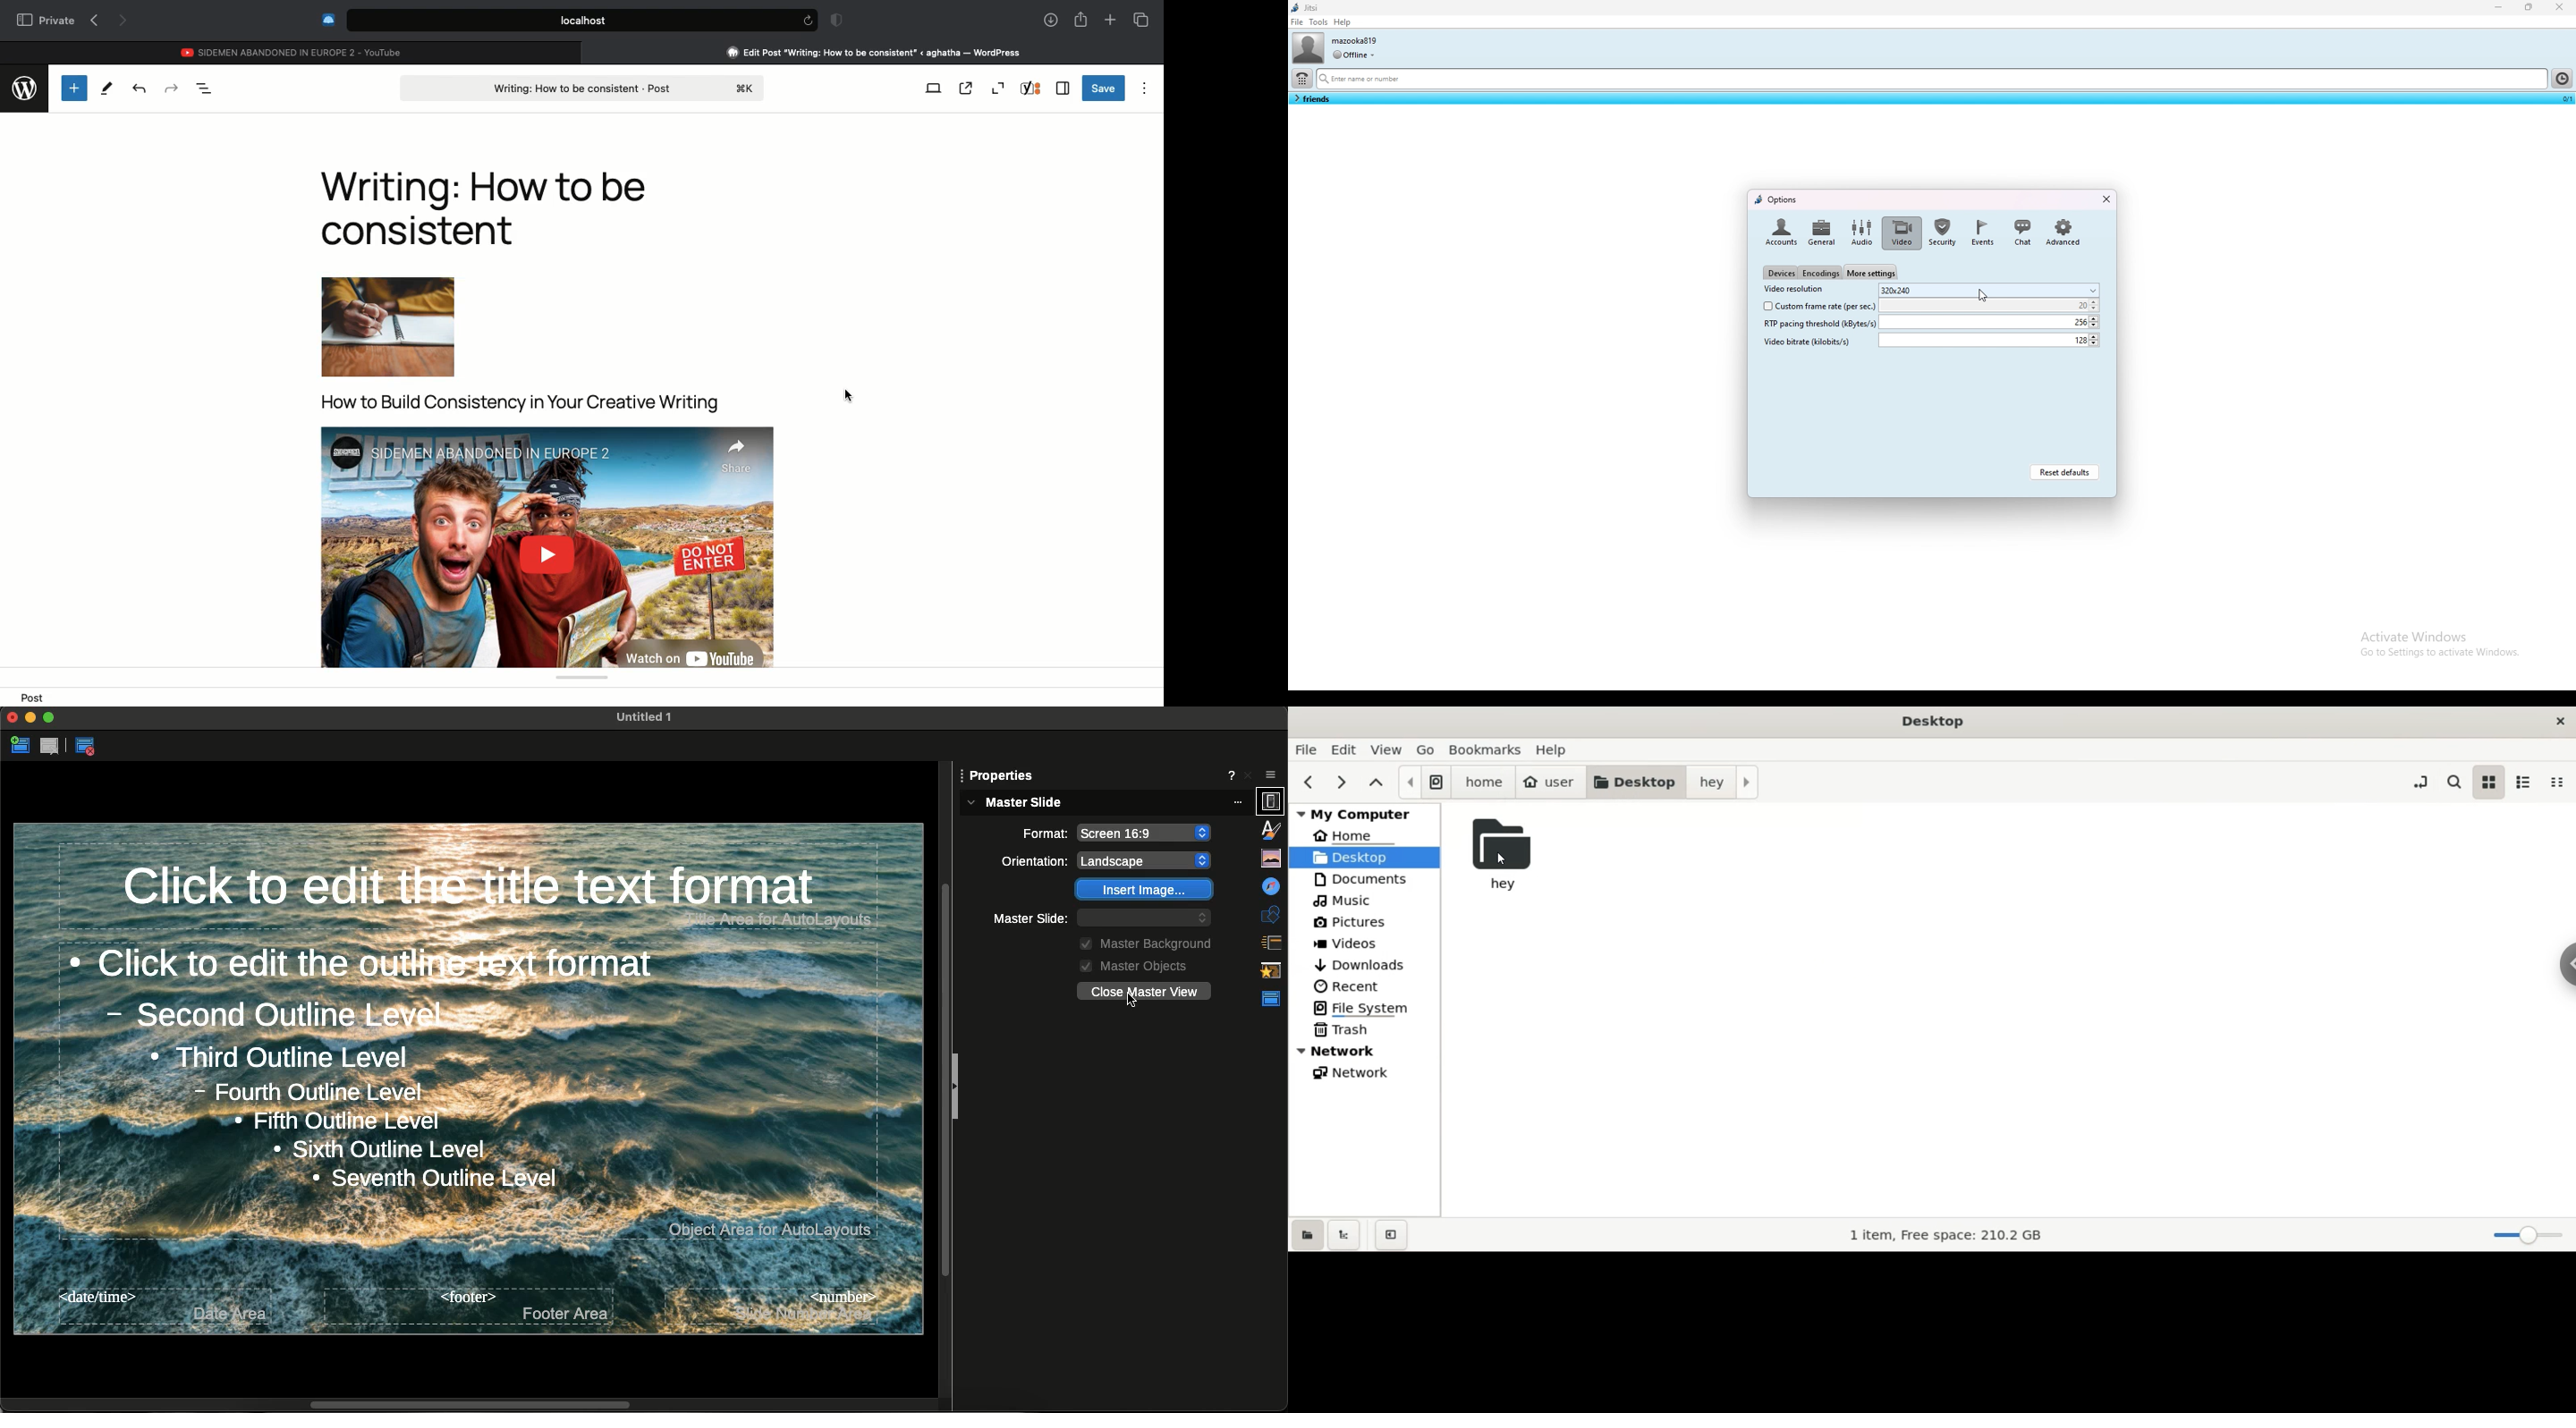 This screenshot has height=1428, width=2576. Describe the element at coordinates (1271, 884) in the screenshot. I see `Shapes` at that location.